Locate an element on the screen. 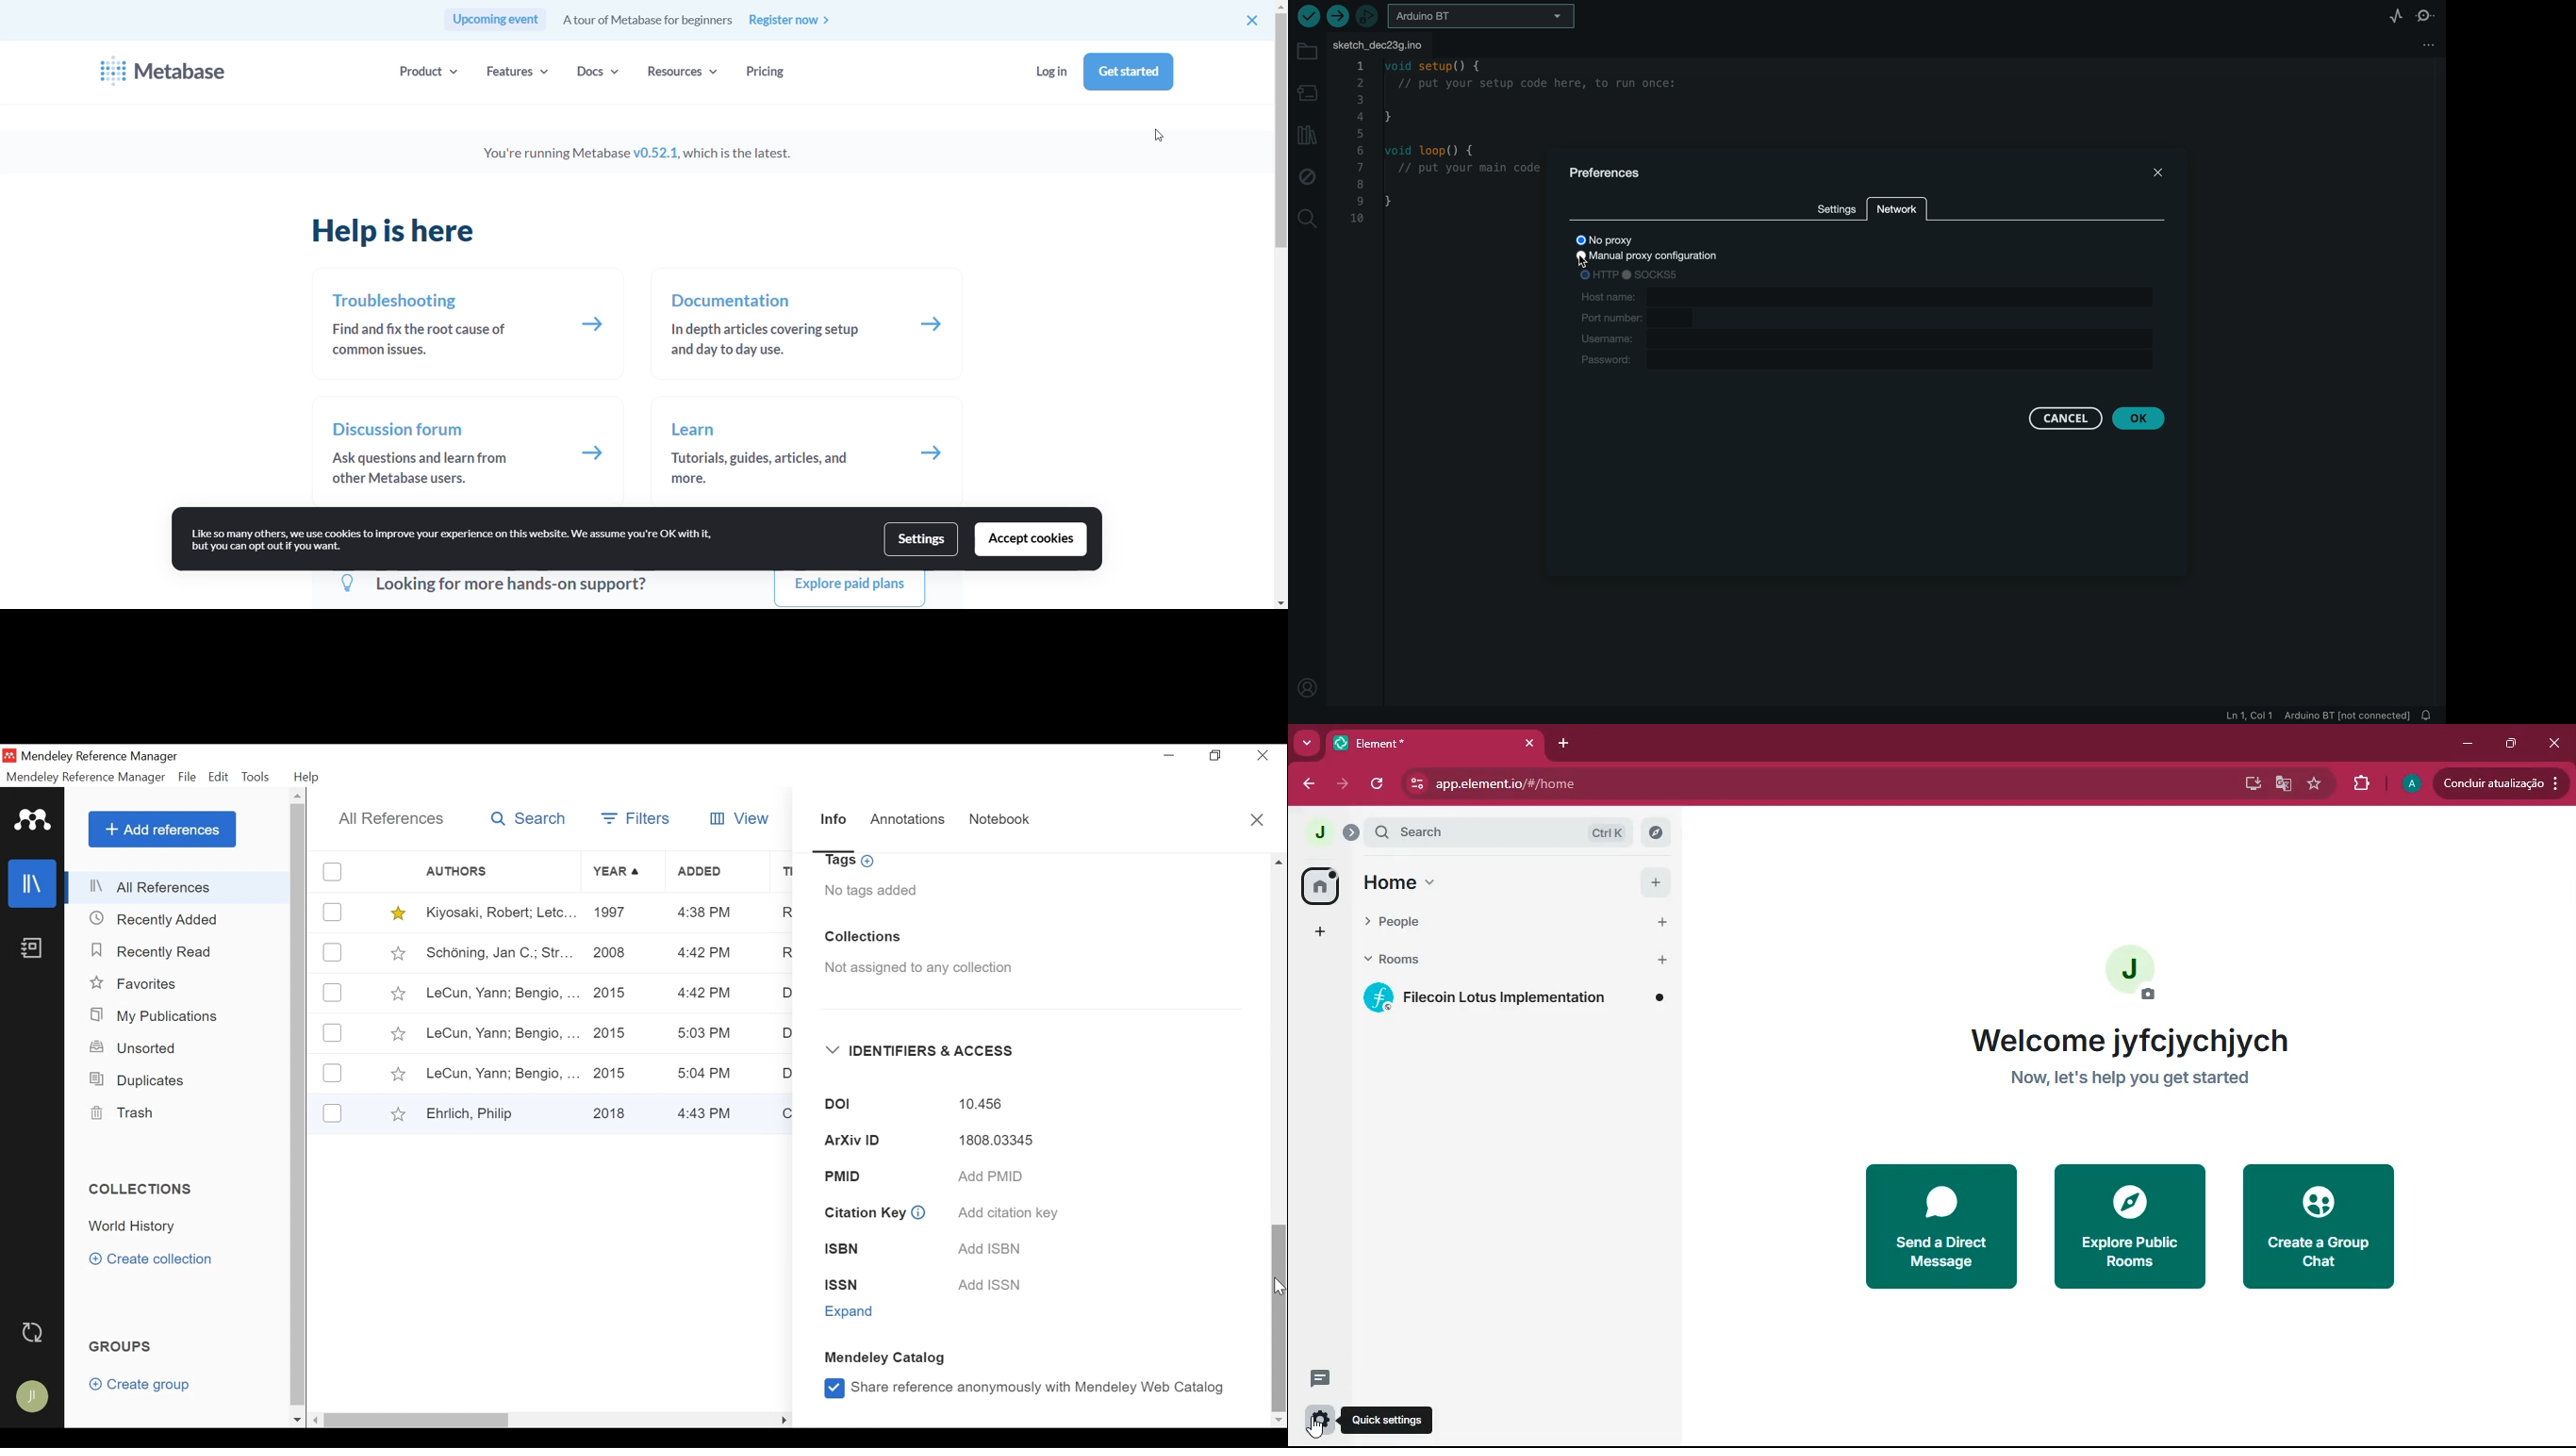  product is located at coordinates (425, 70).